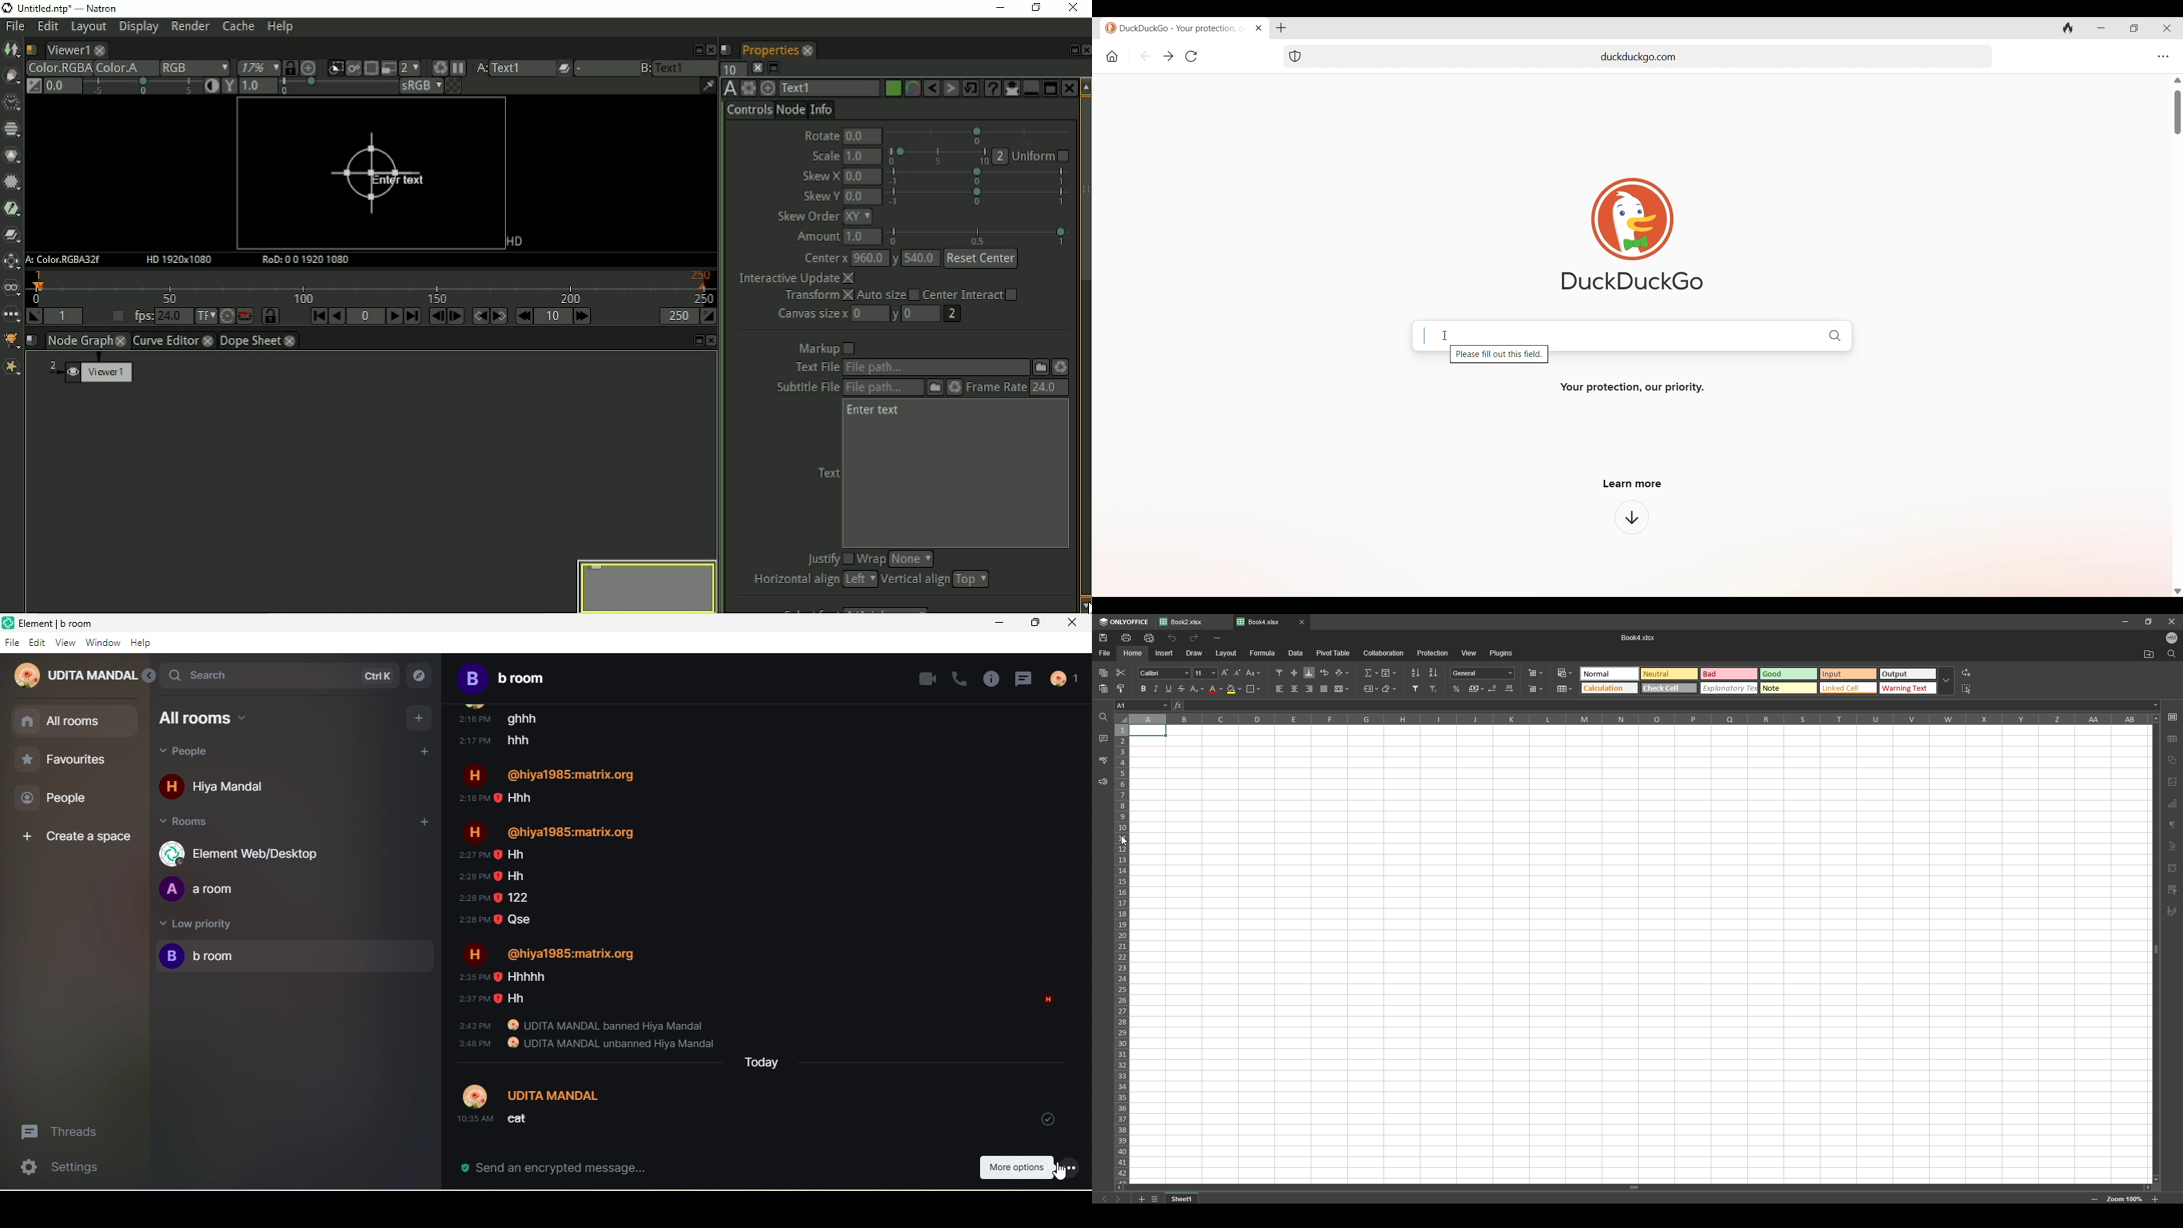 The height and width of the screenshot is (1232, 2184). Describe the element at coordinates (2173, 654) in the screenshot. I see `search` at that location.